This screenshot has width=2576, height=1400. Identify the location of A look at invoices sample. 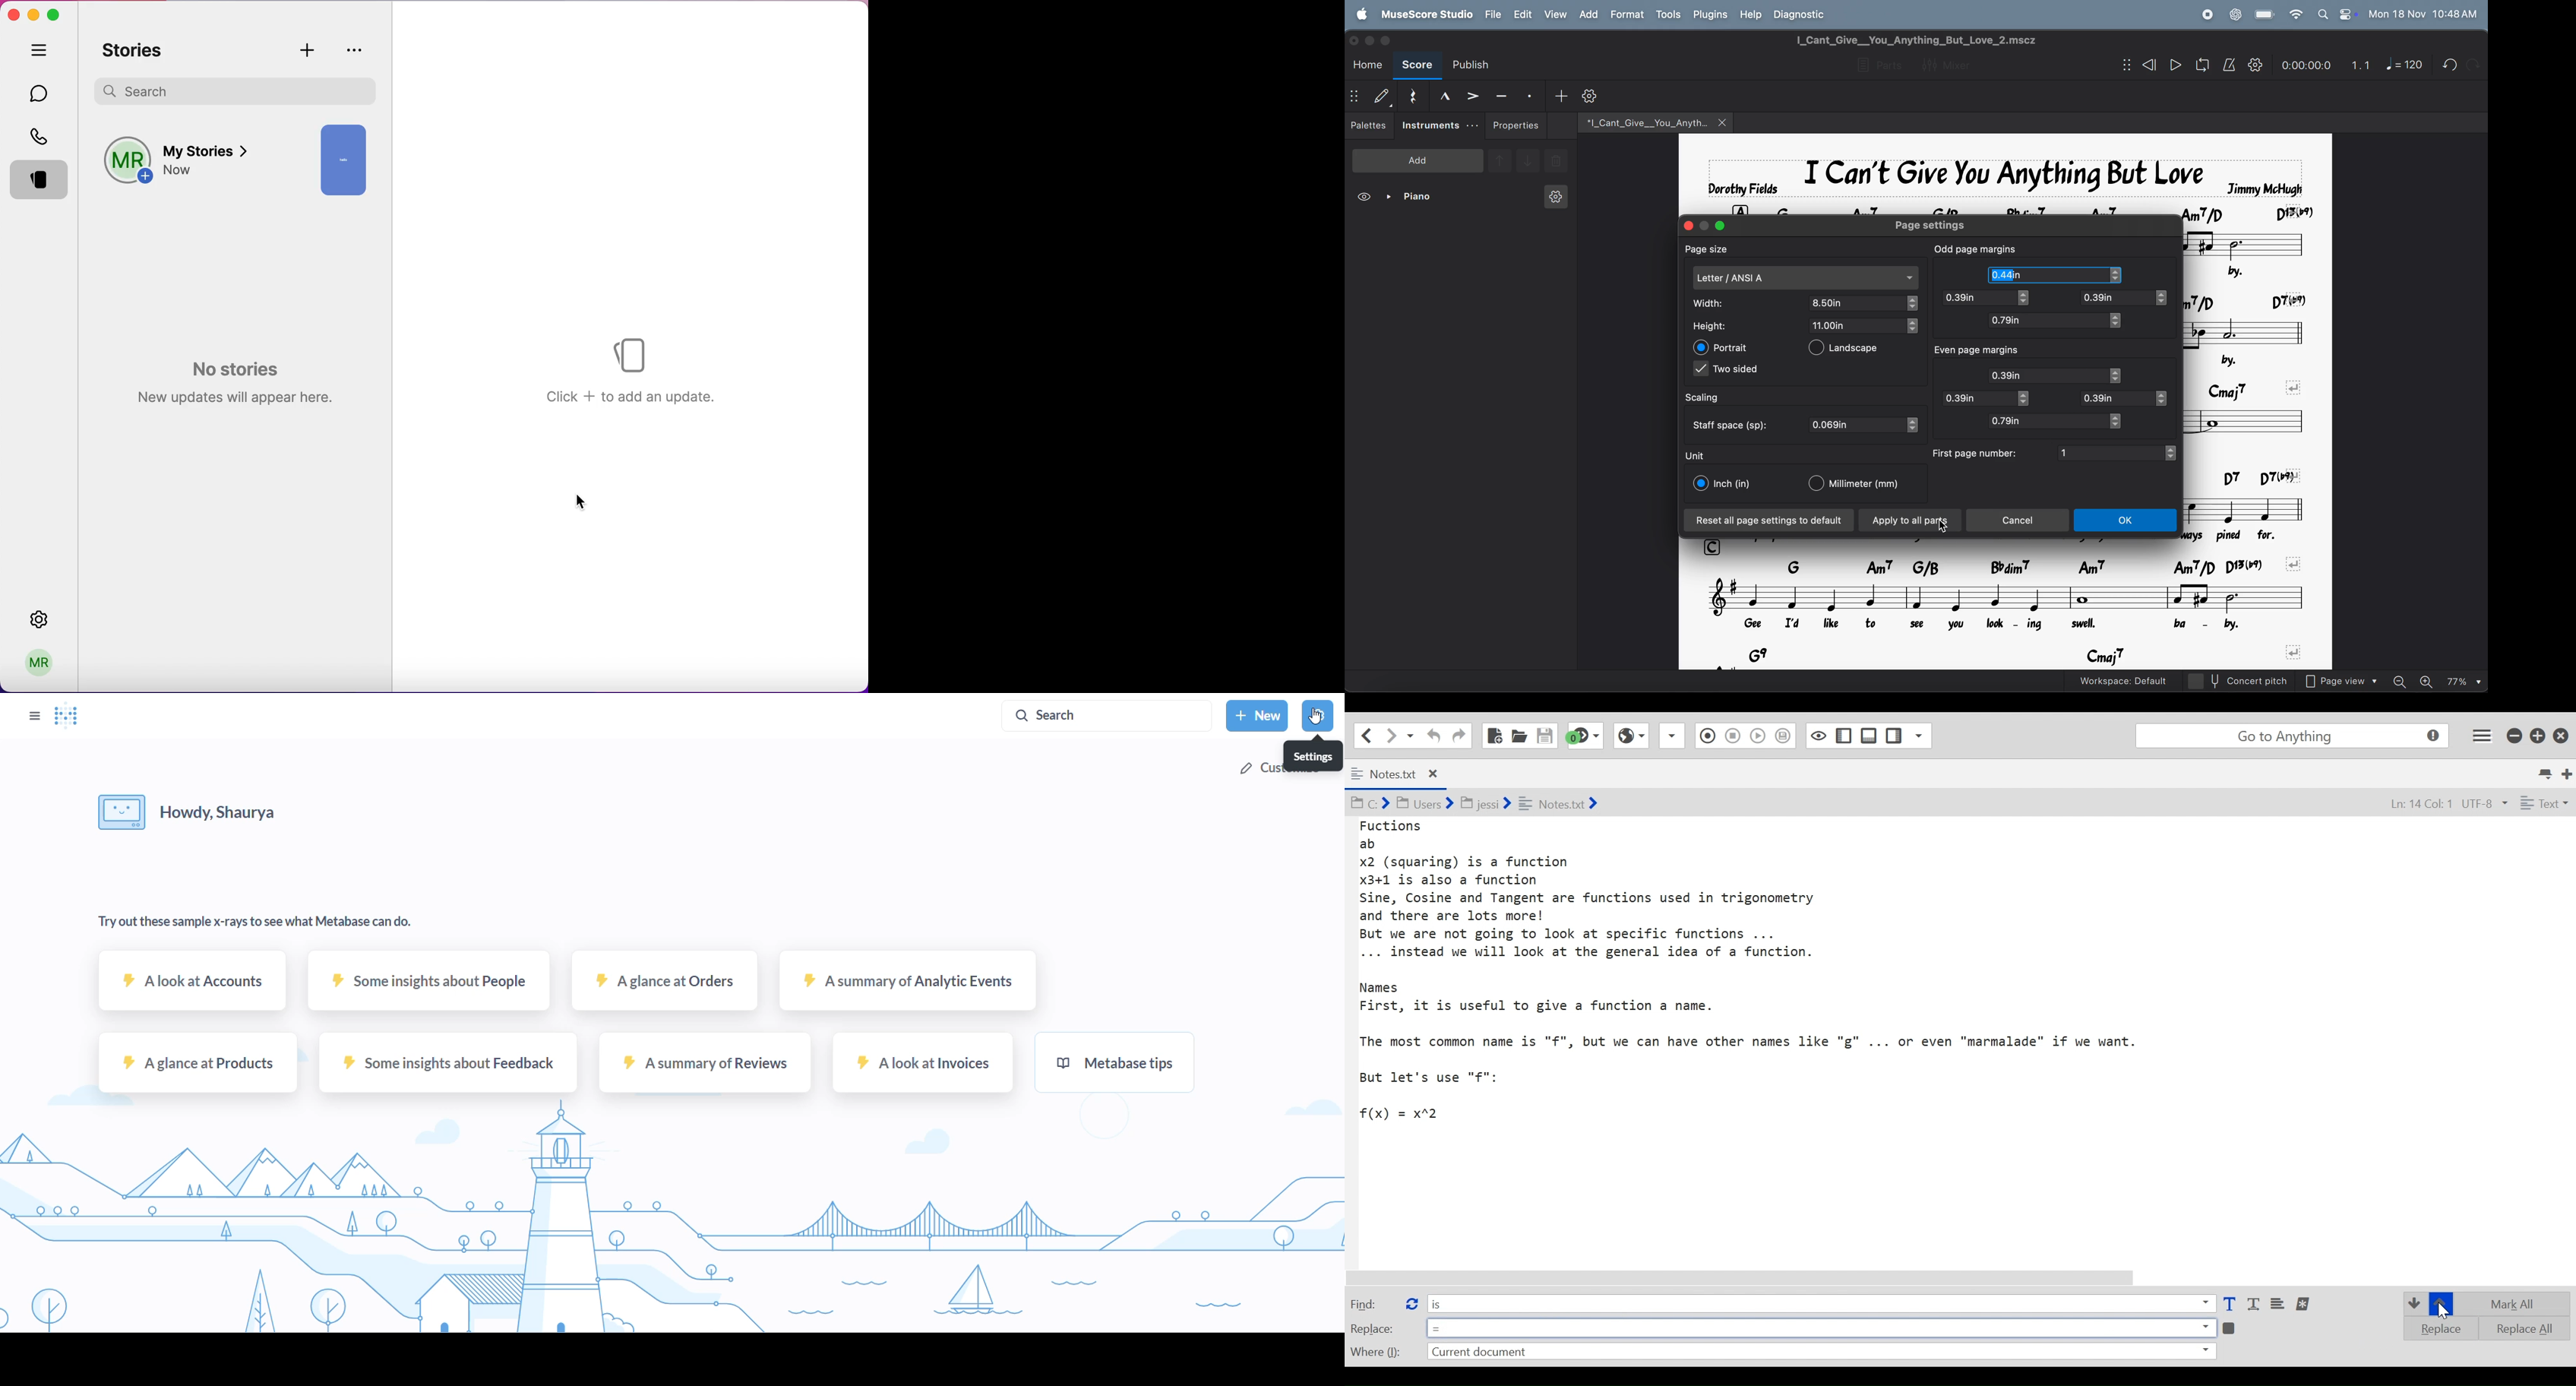
(917, 1064).